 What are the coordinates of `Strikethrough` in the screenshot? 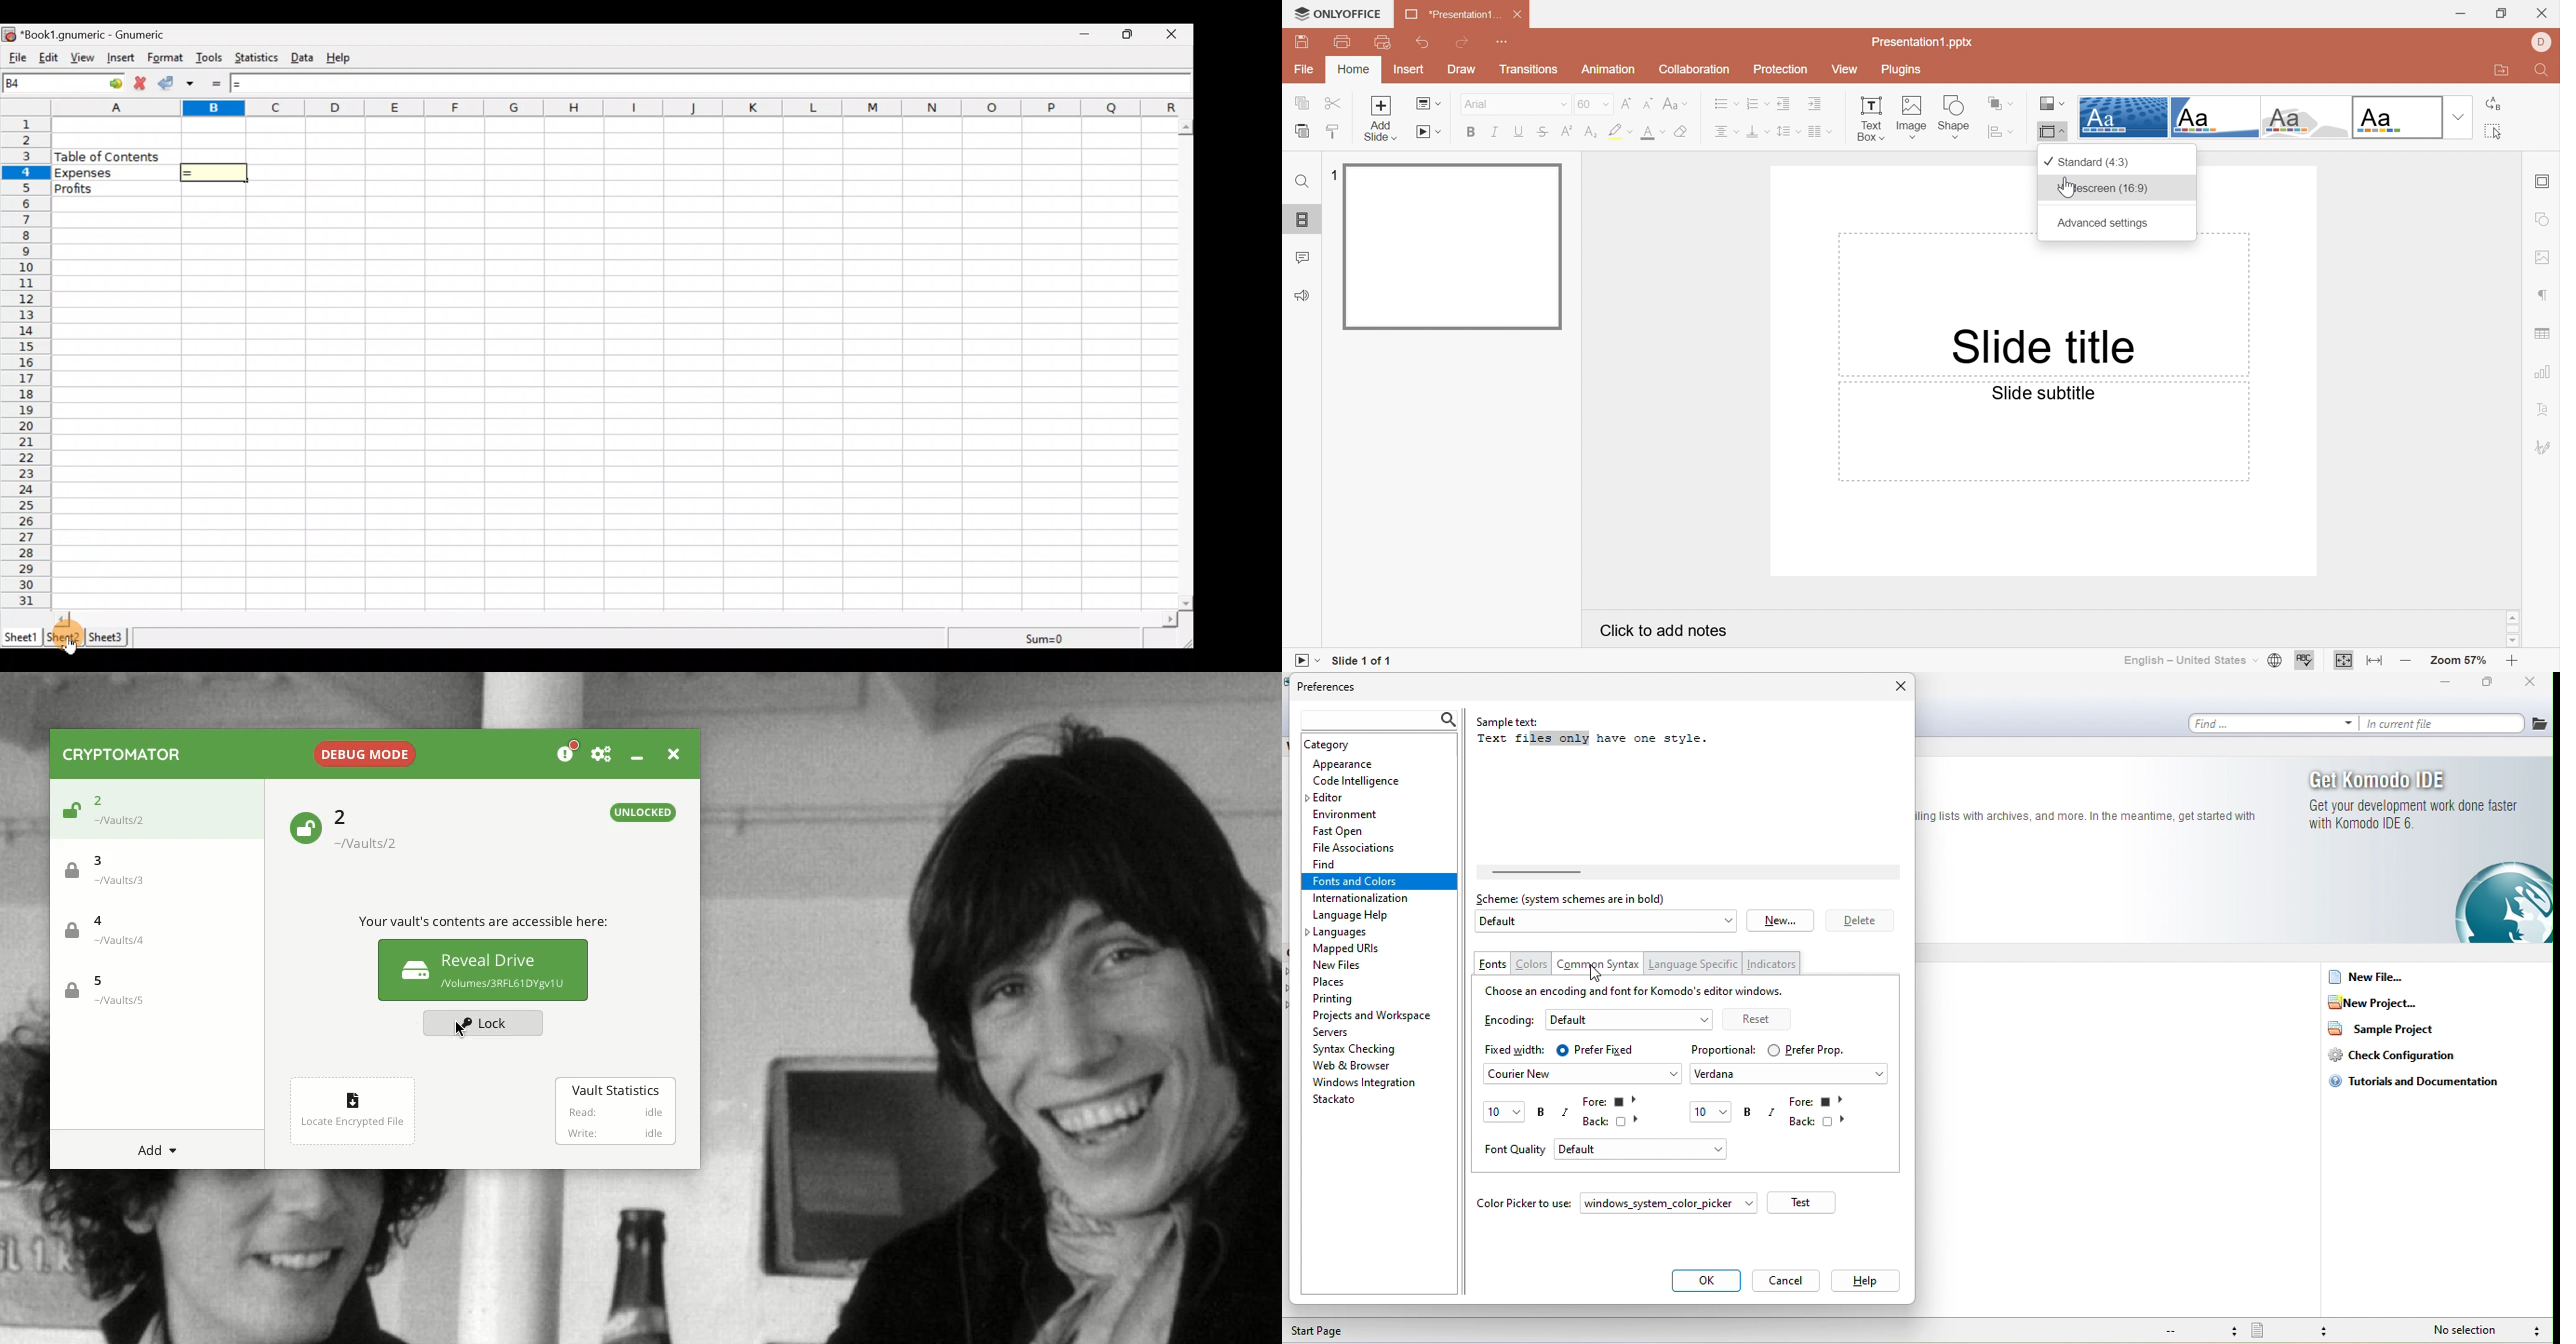 It's located at (1540, 131).